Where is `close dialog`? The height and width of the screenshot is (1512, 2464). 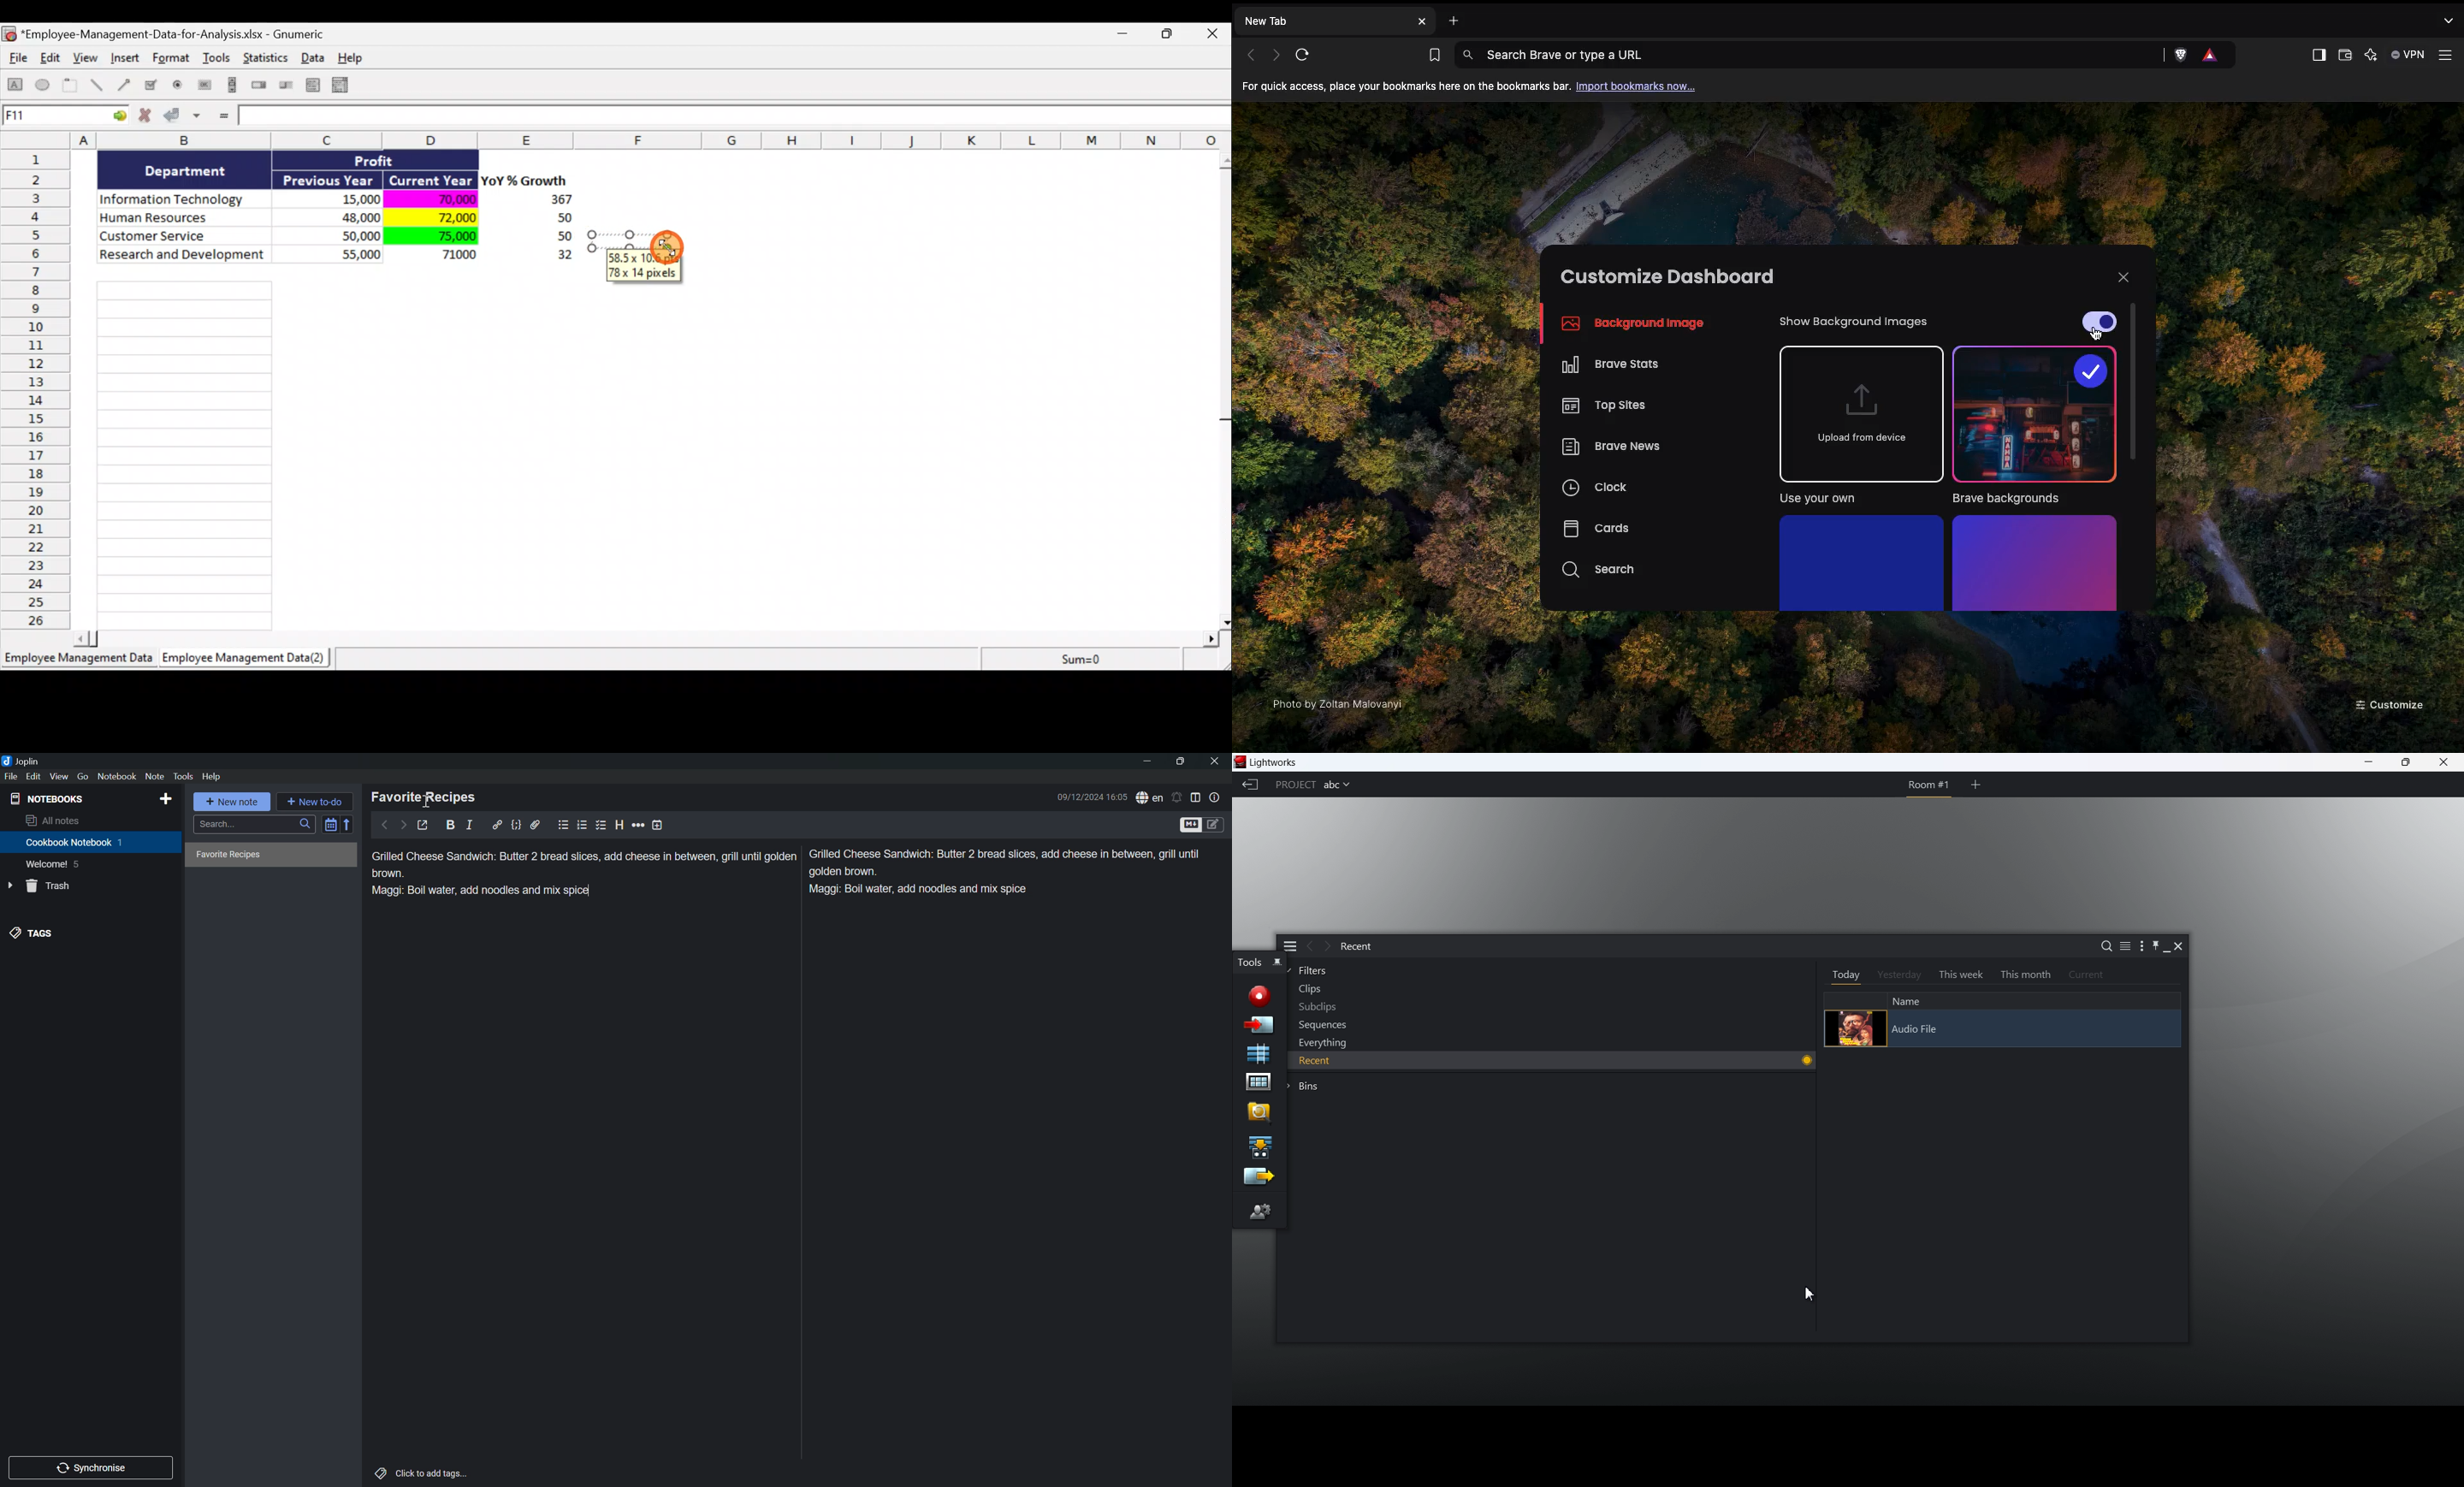
close dialog is located at coordinates (2180, 949).